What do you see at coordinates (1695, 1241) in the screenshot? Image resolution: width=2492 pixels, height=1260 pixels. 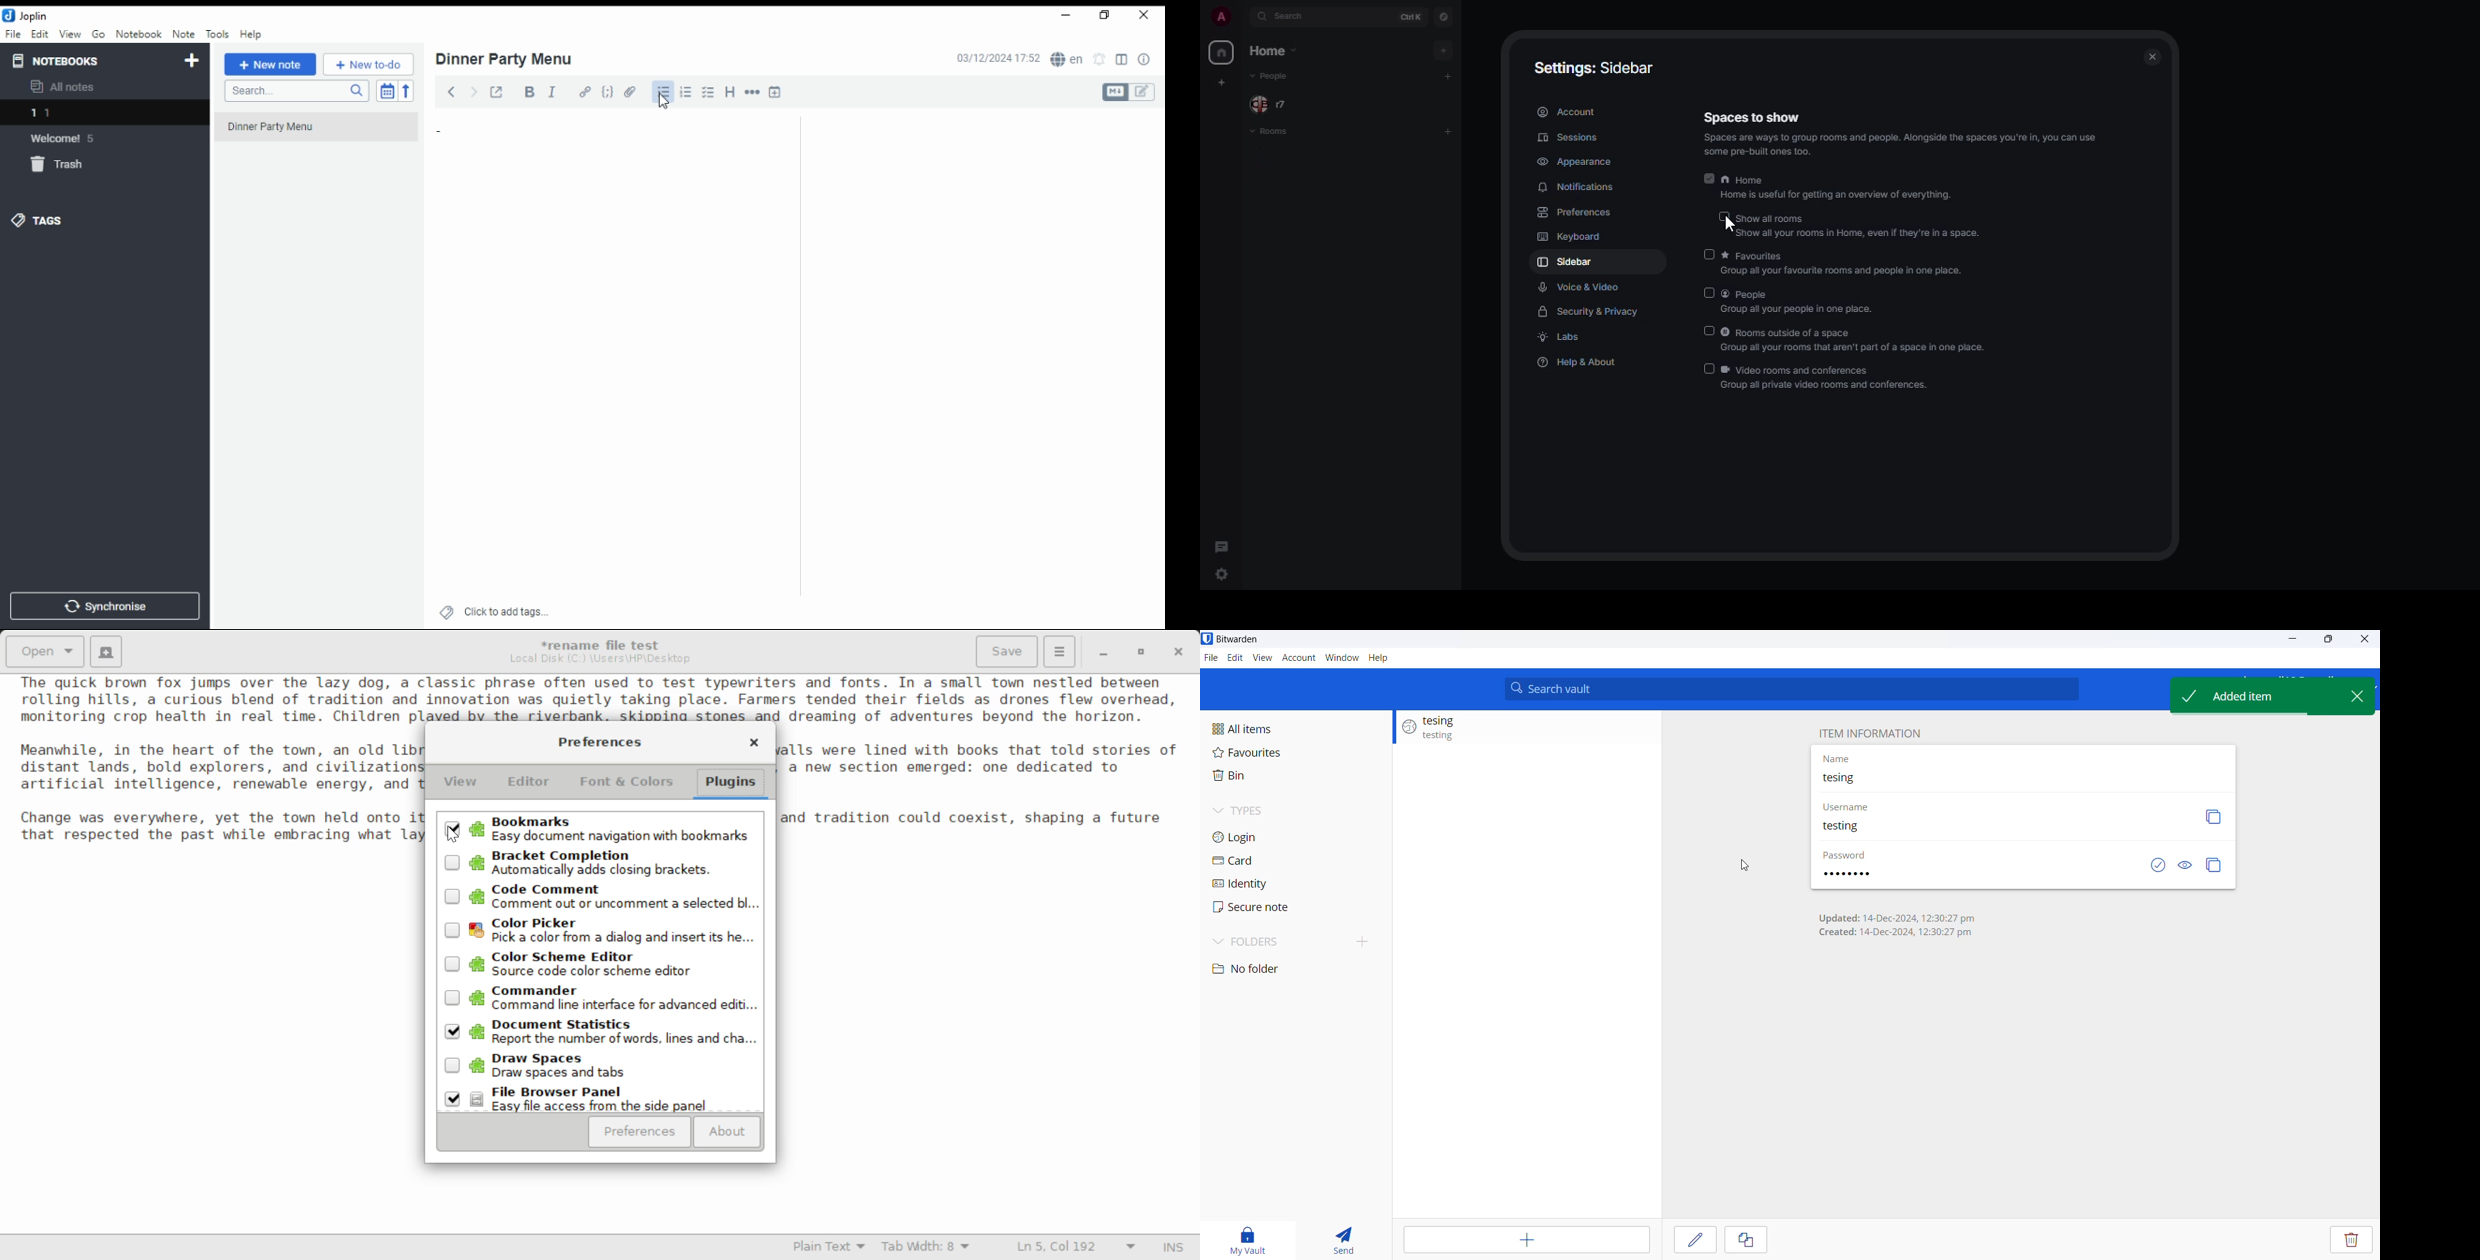 I see `edit` at bounding box center [1695, 1241].